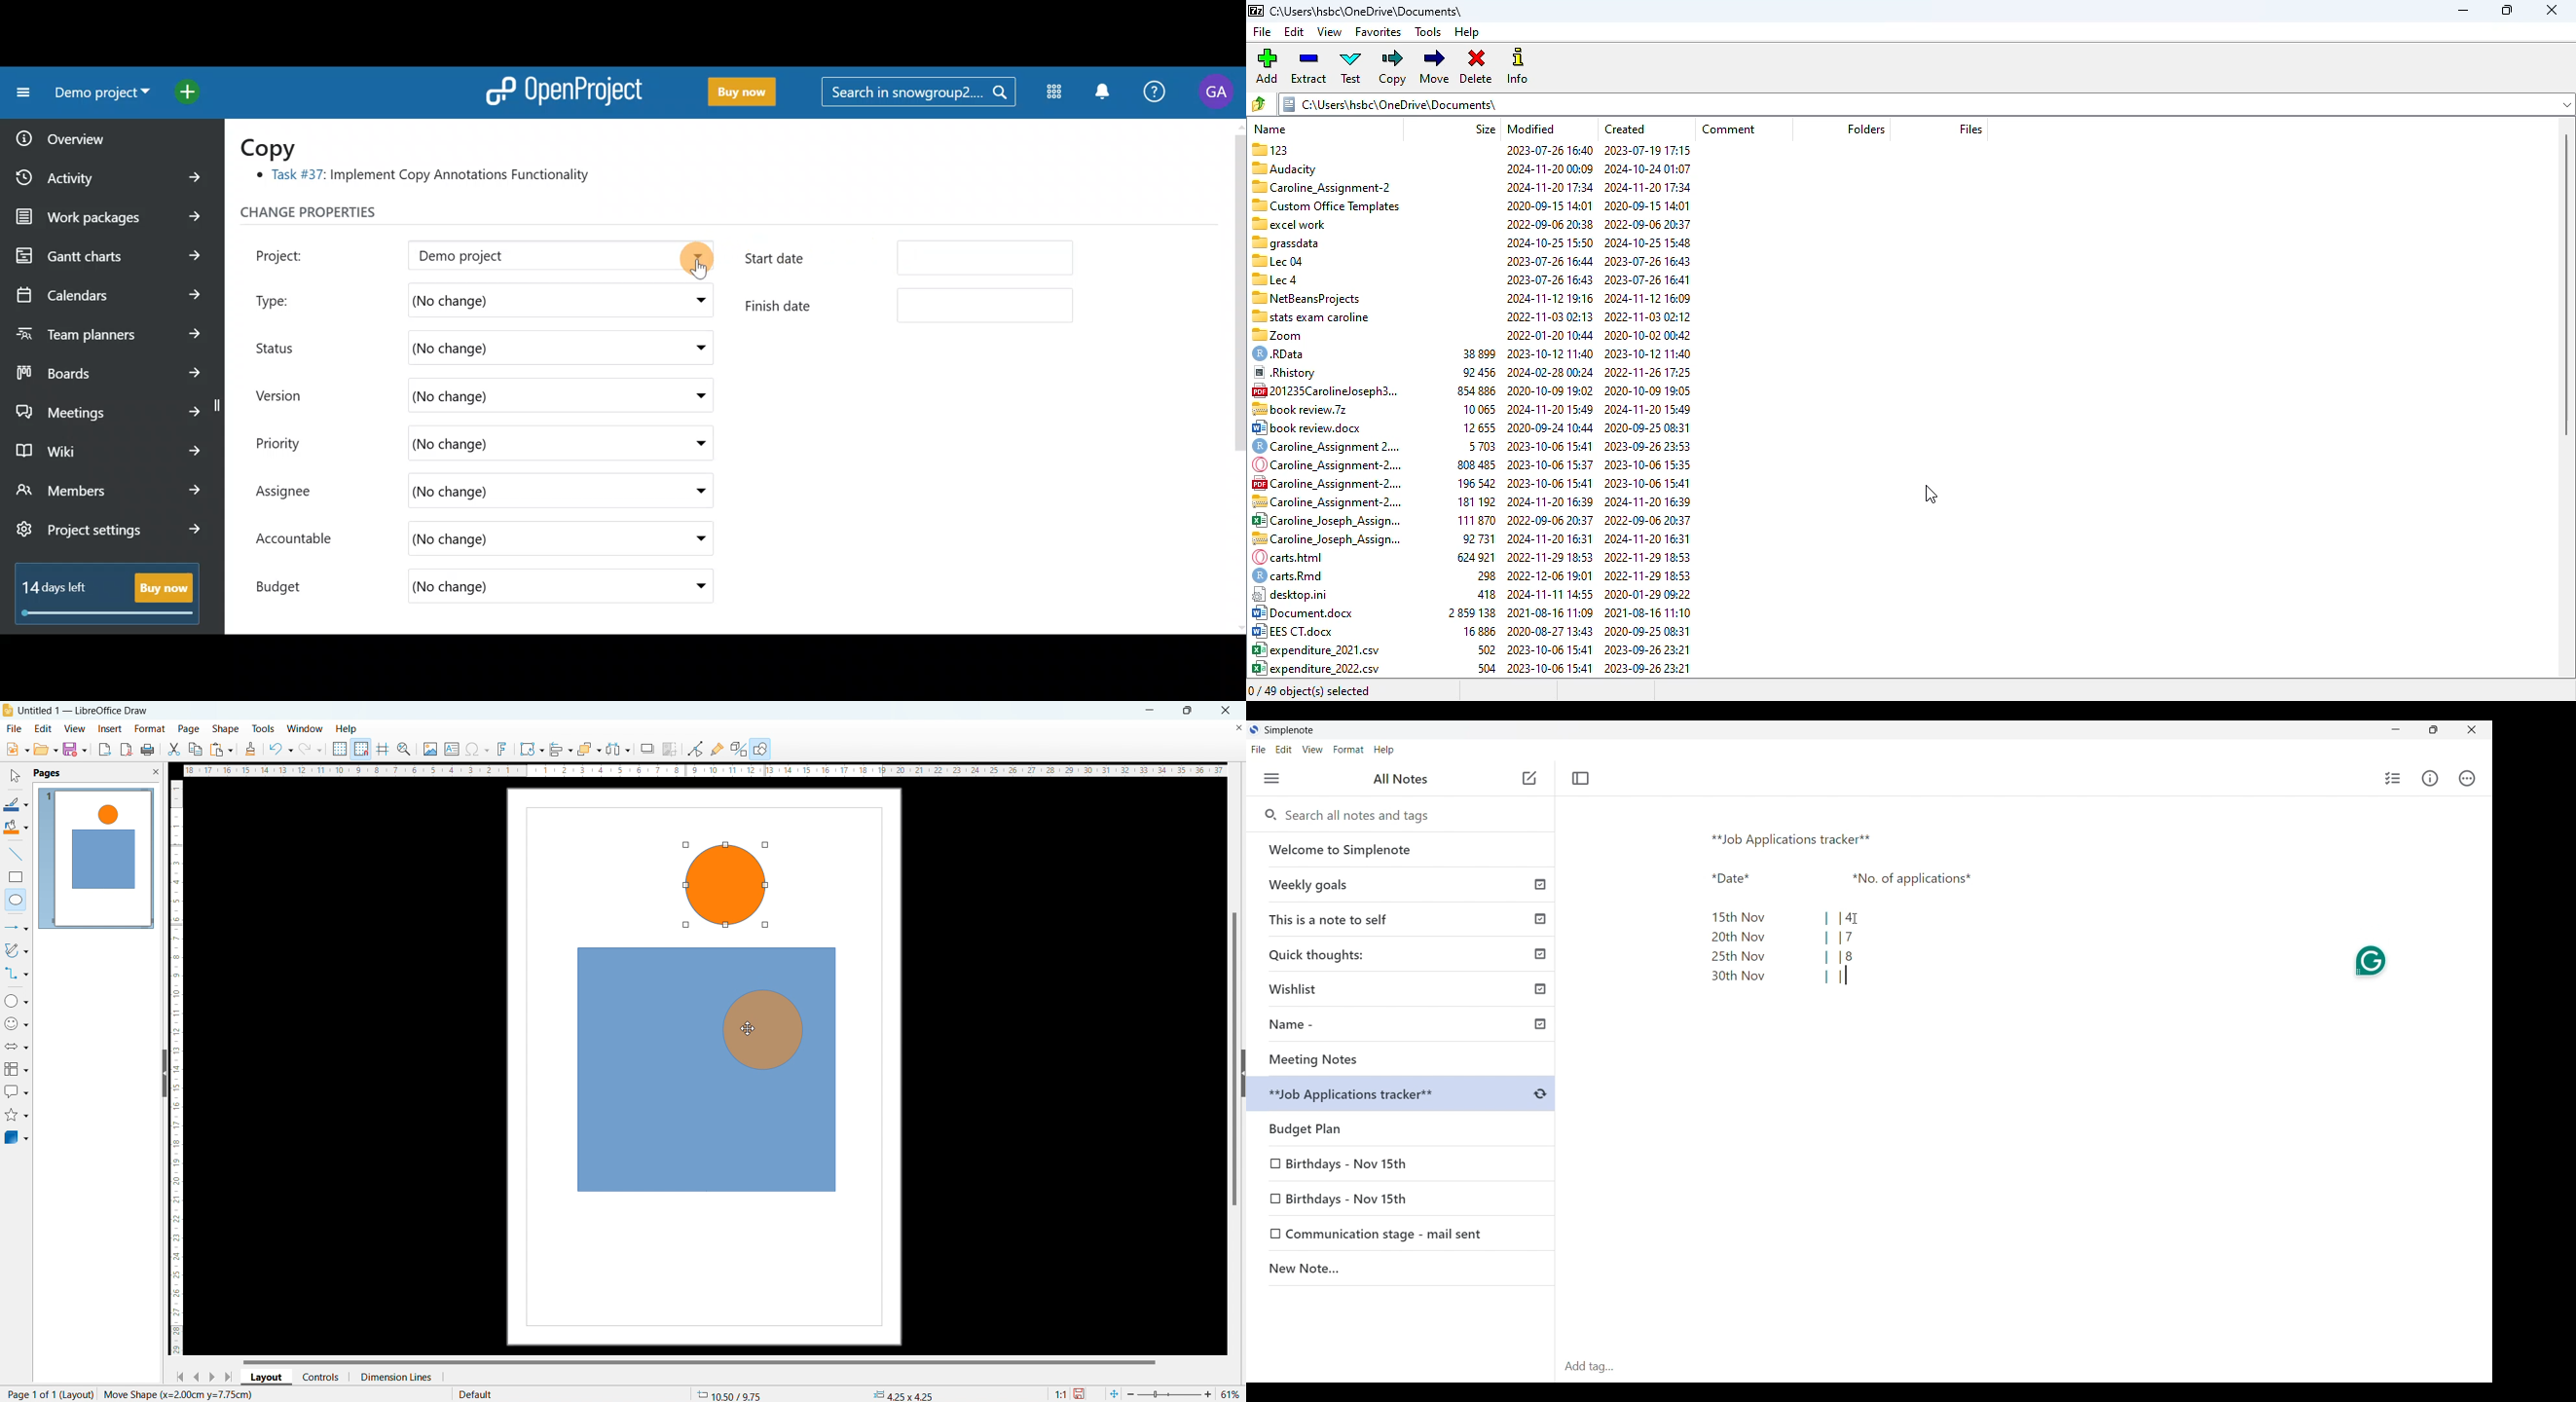  Describe the element at coordinates (1379, 33) in the screenshot. I see `favorites` at that location.